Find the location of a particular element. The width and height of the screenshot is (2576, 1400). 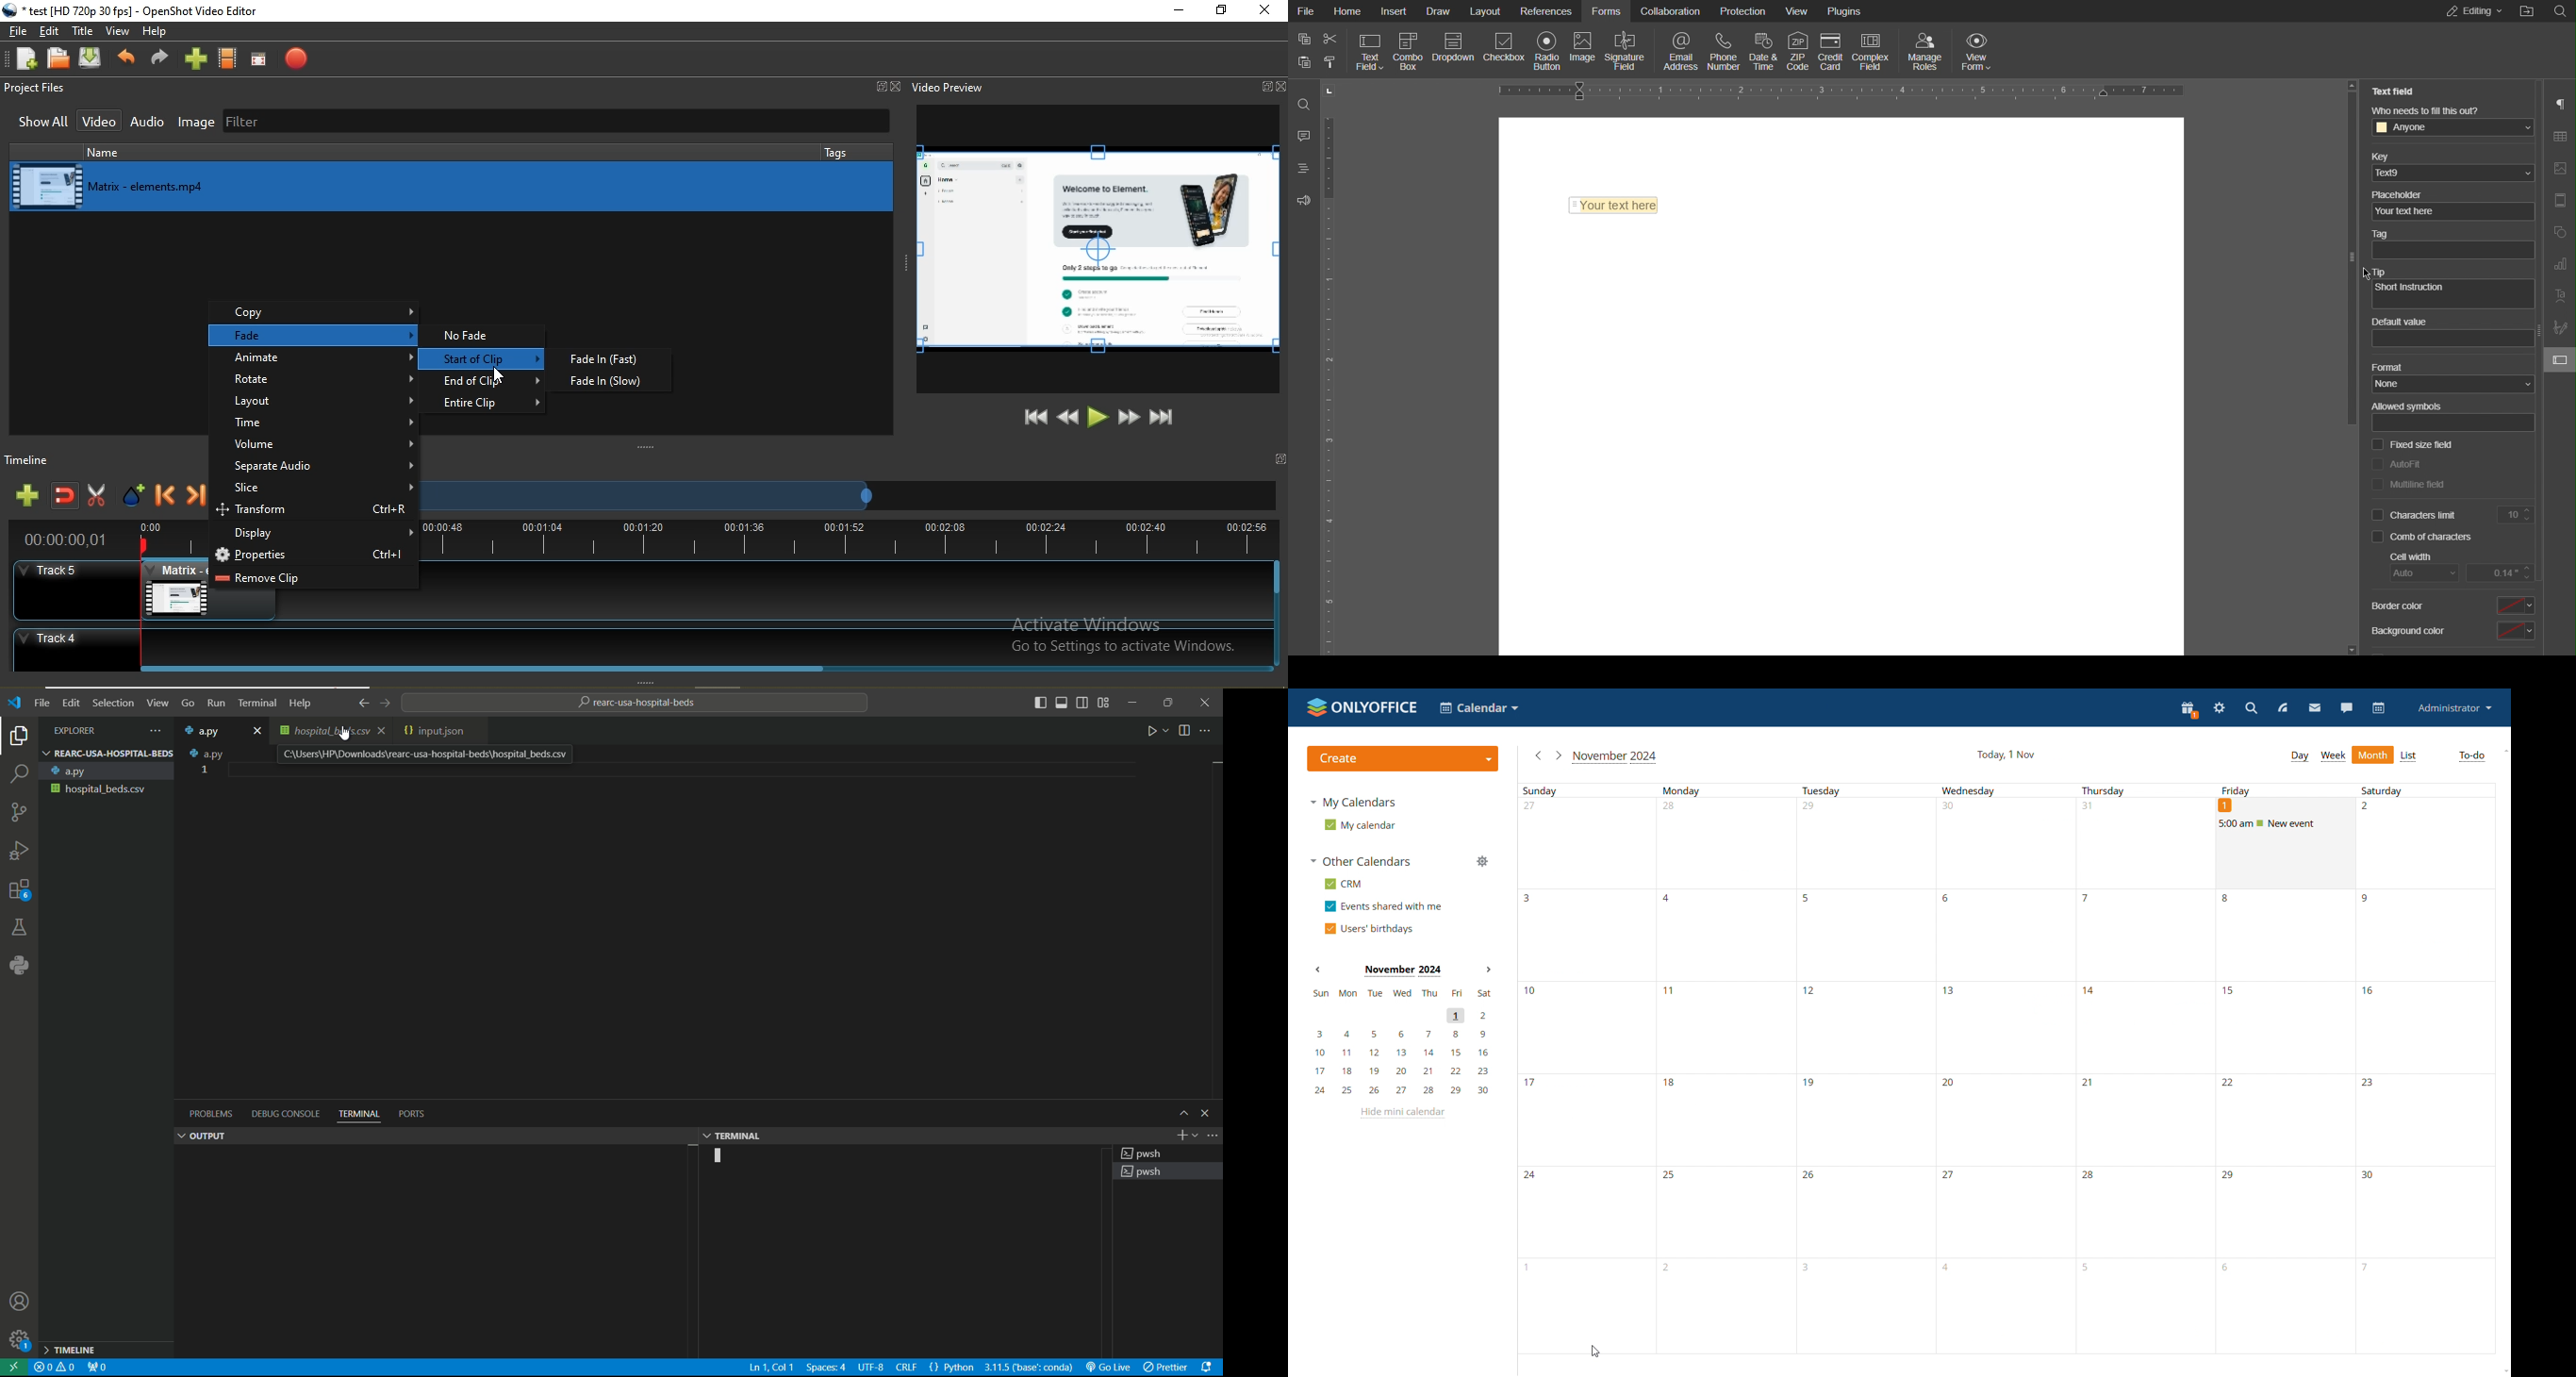

checkbox is located at coordinates (2377, 515).